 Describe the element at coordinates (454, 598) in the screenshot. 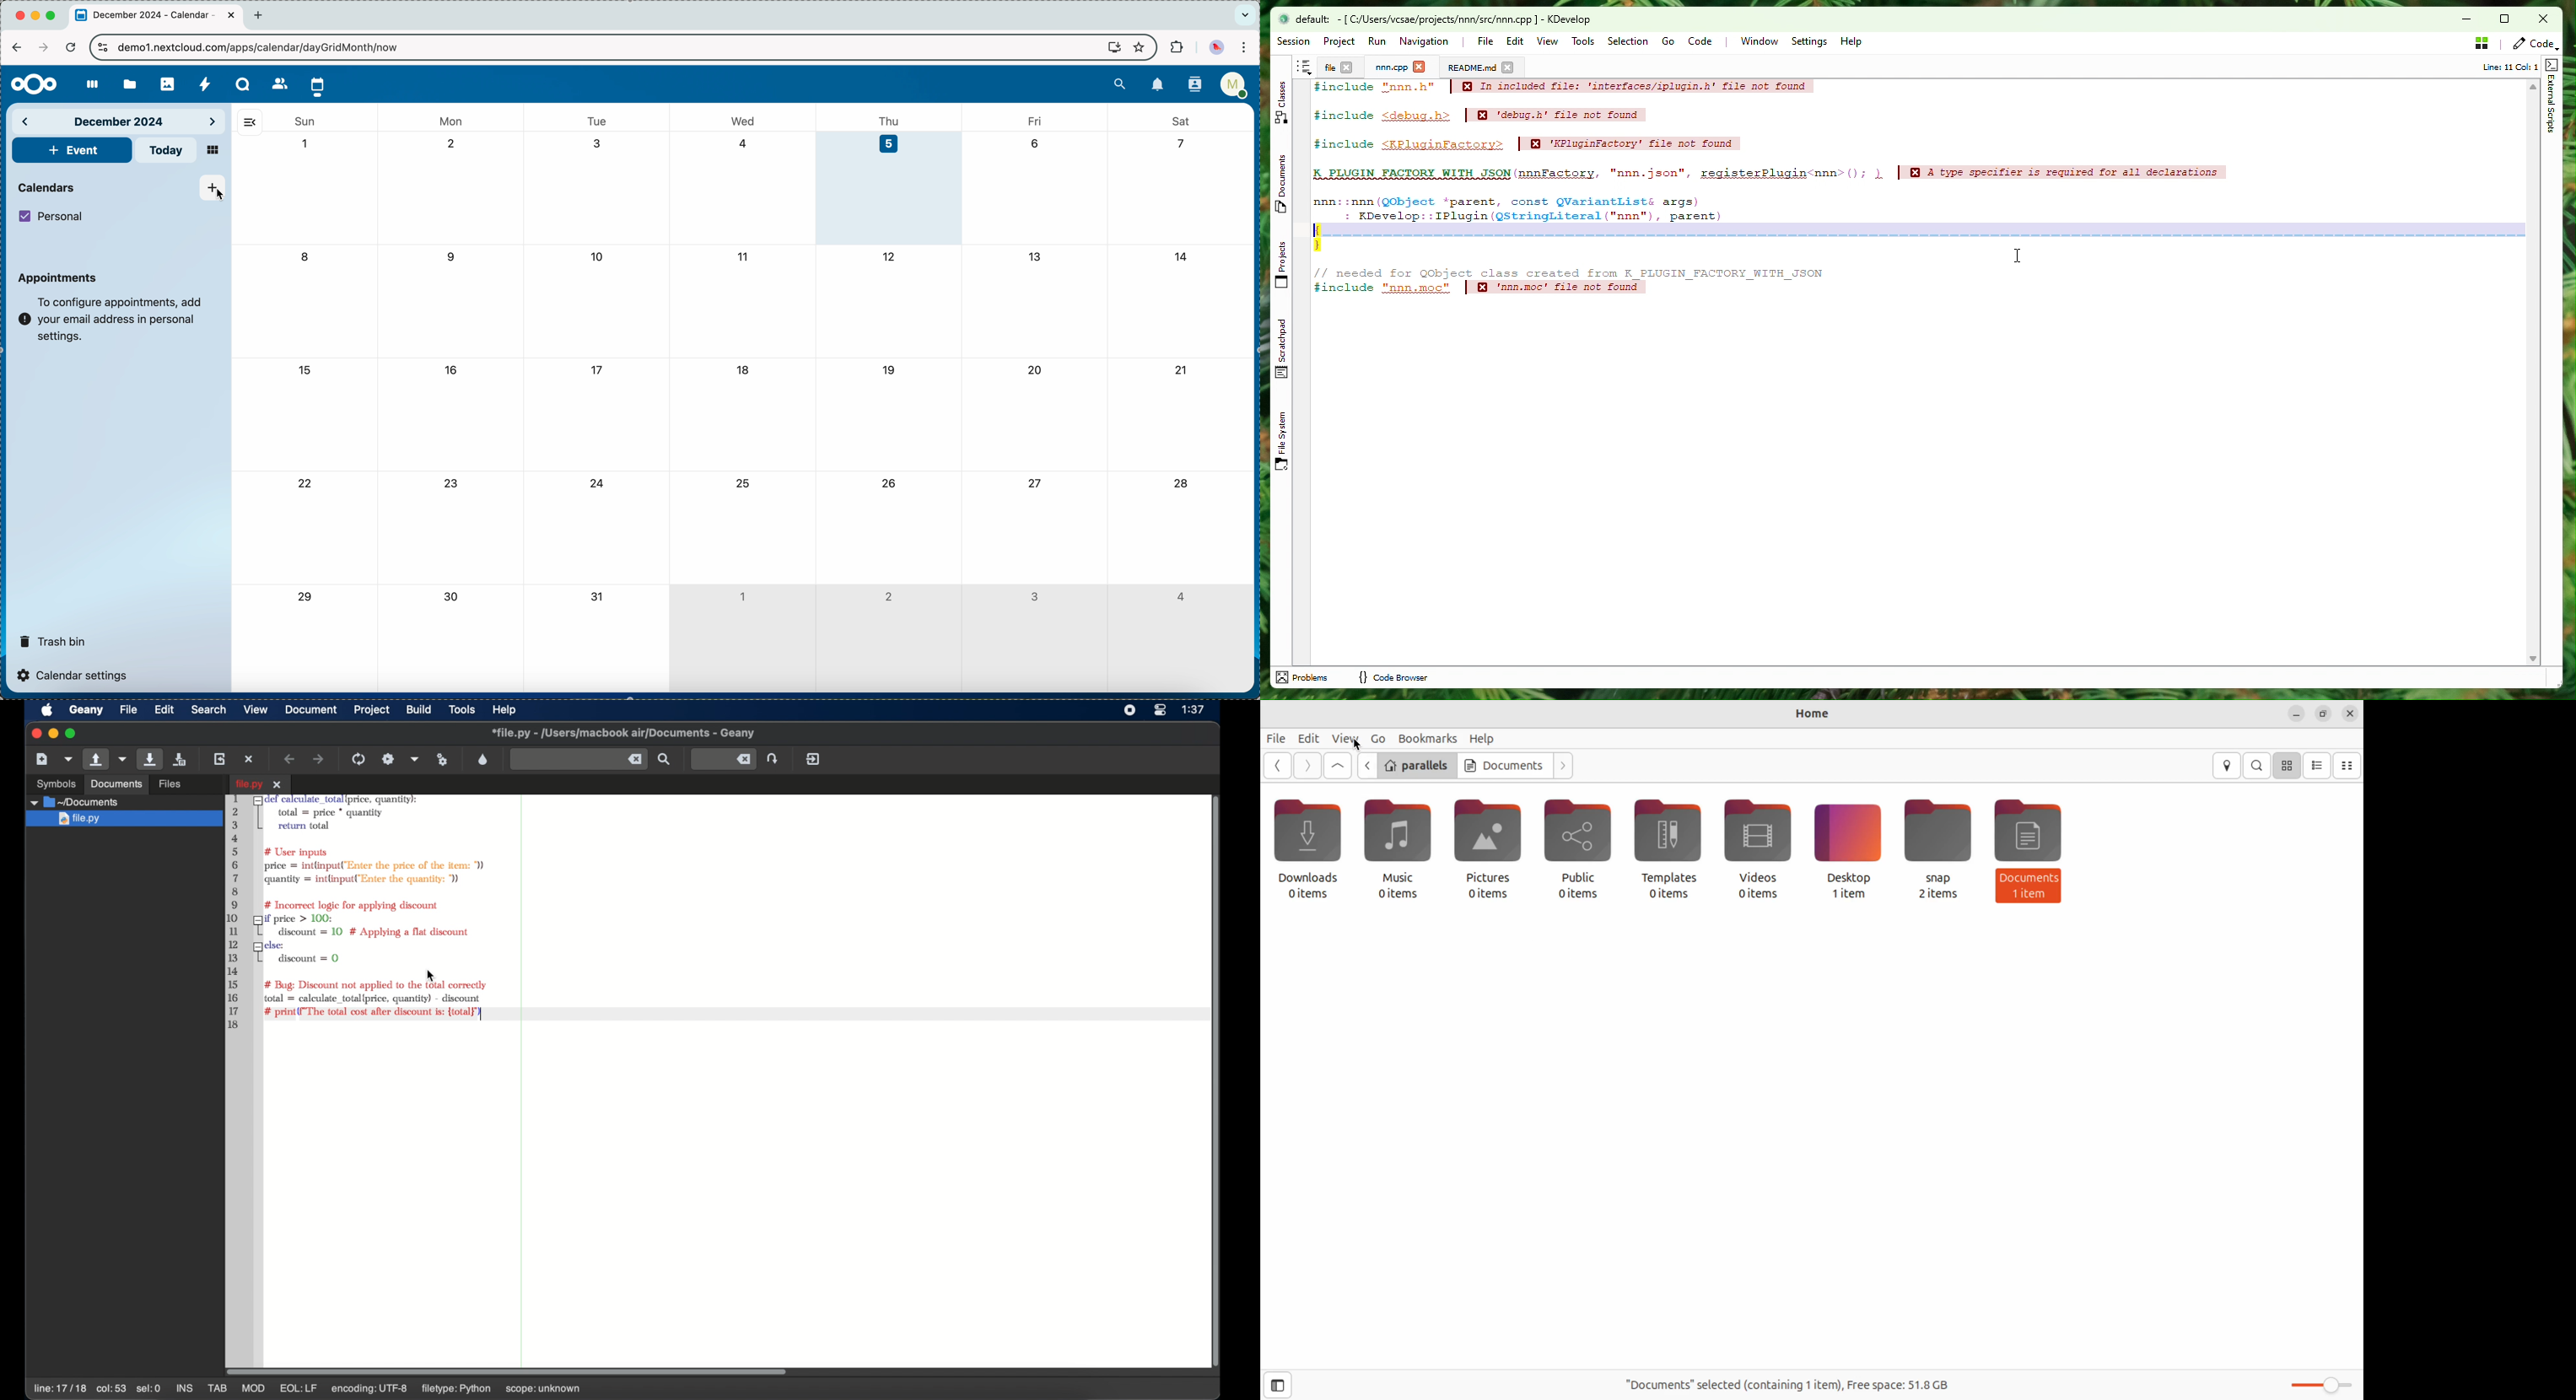

I see `30` at that location.